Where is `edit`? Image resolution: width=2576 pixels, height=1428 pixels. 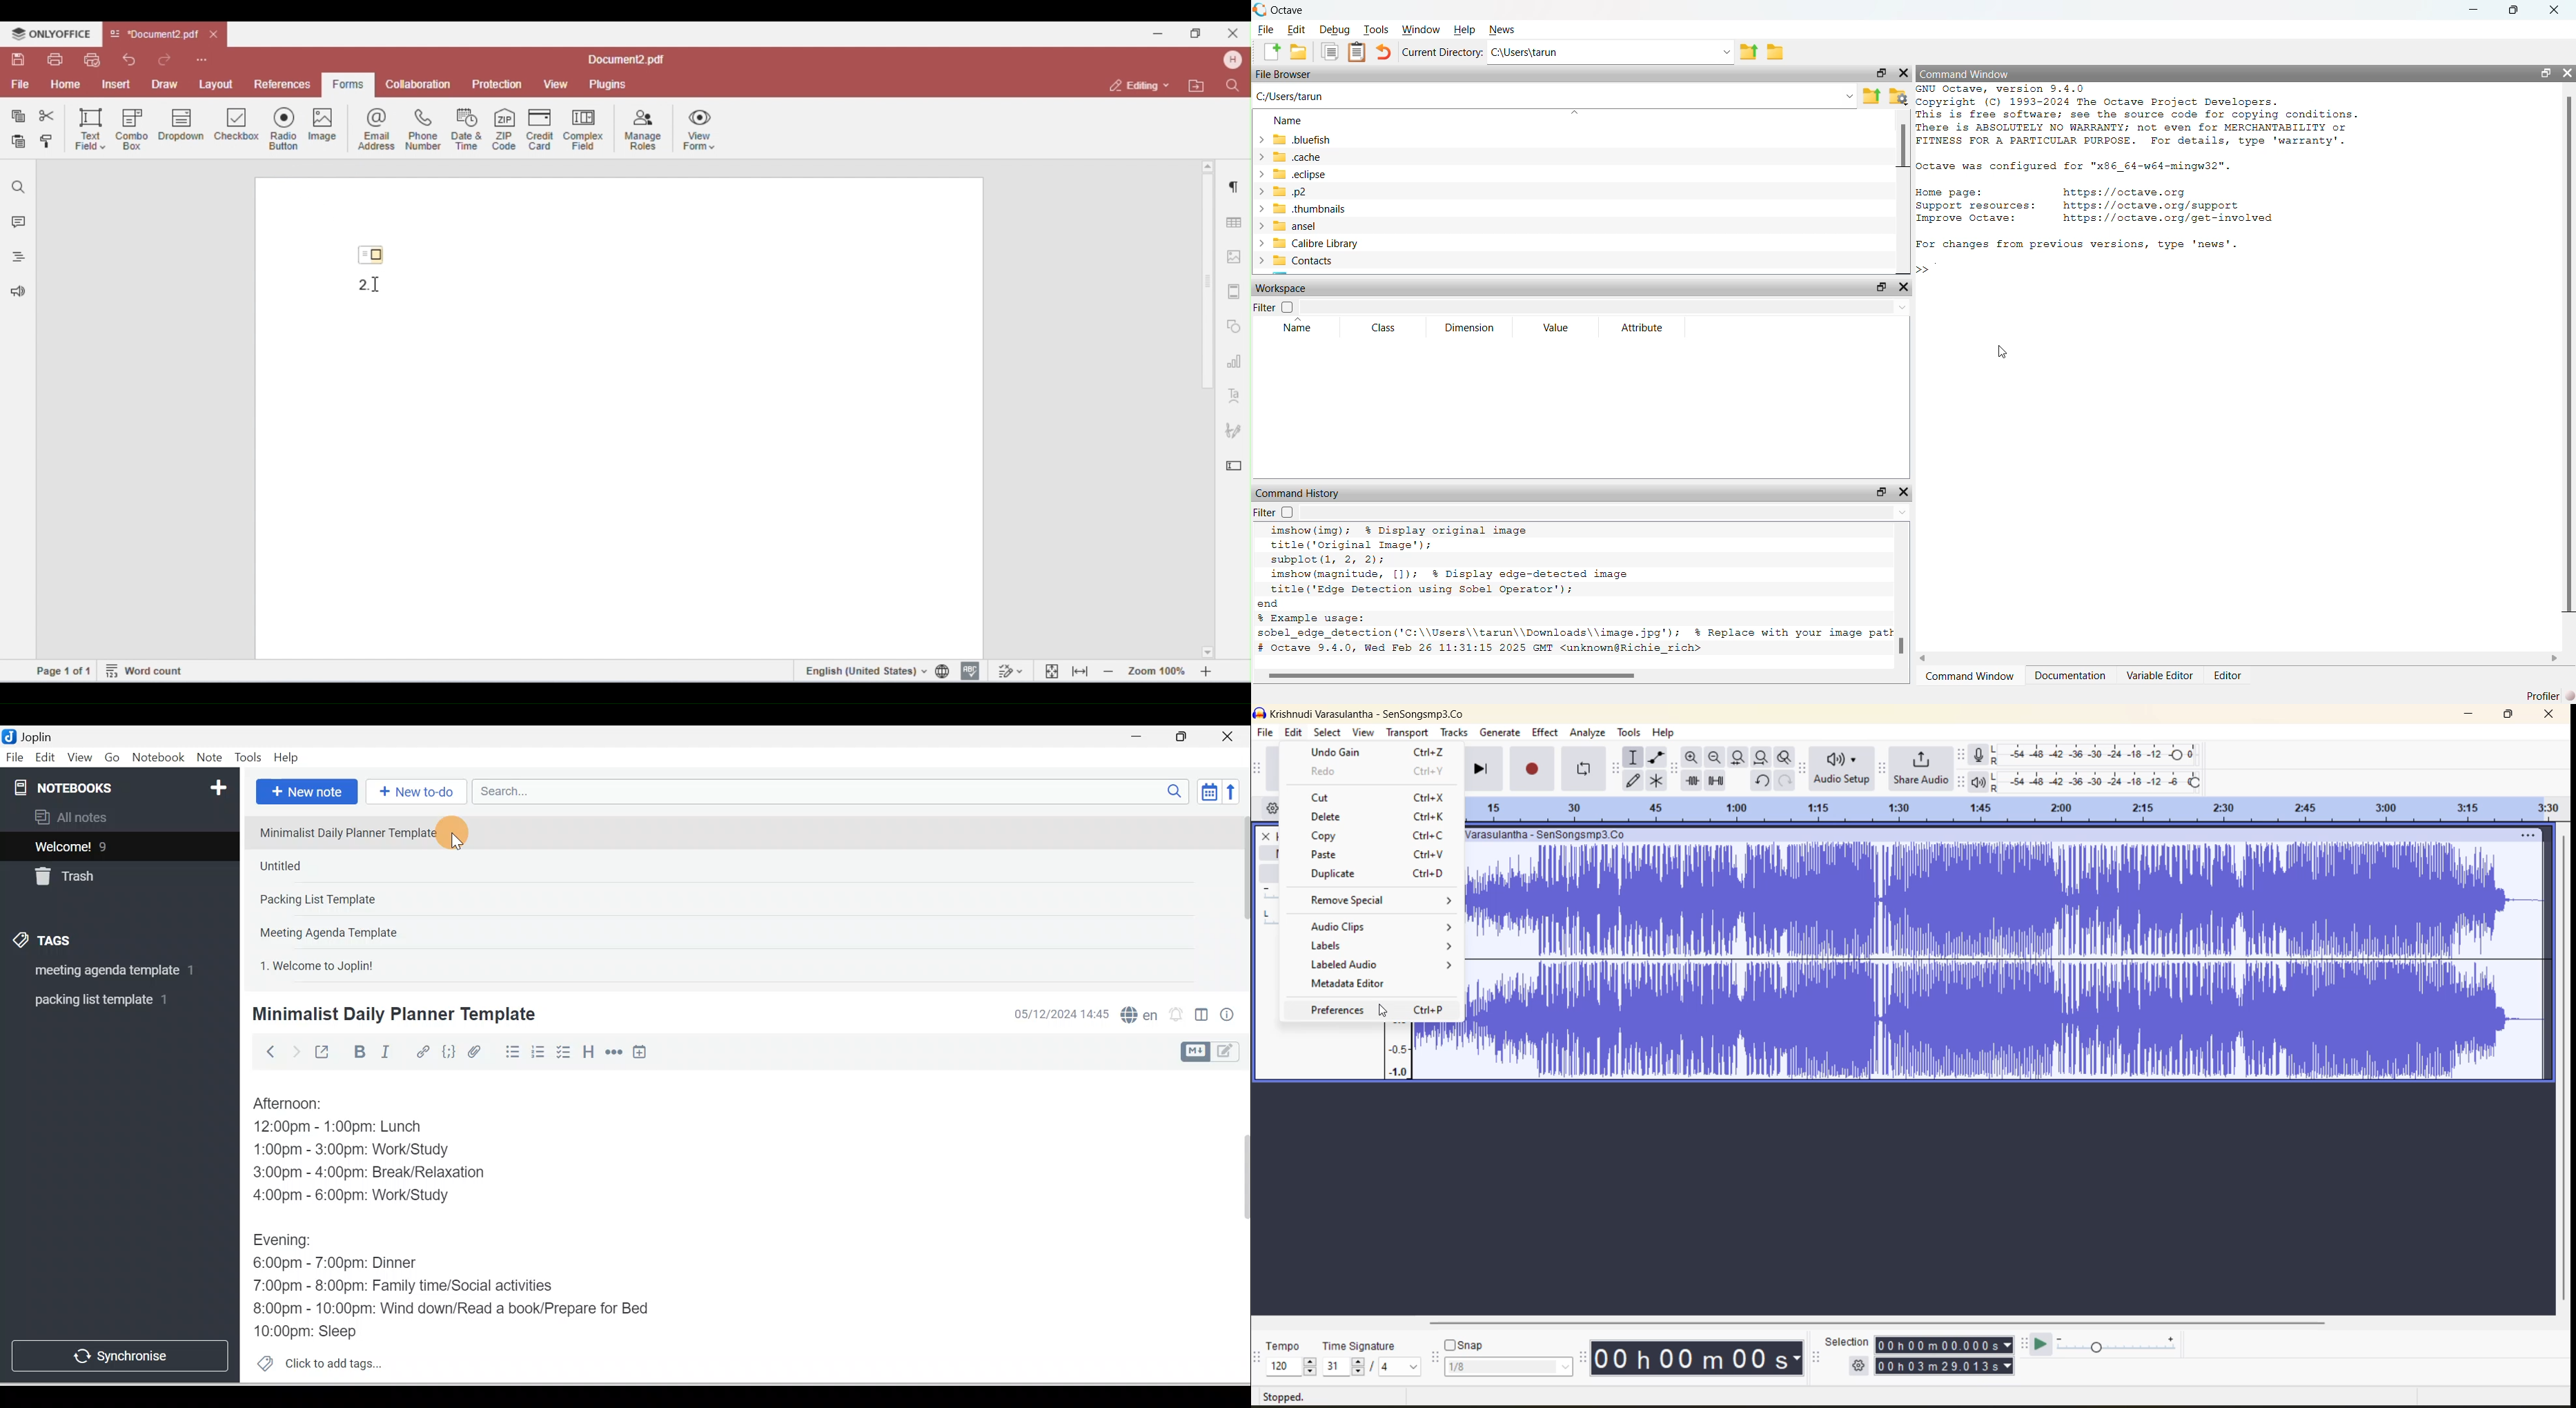
edit is located at coordinates (1296, 734).